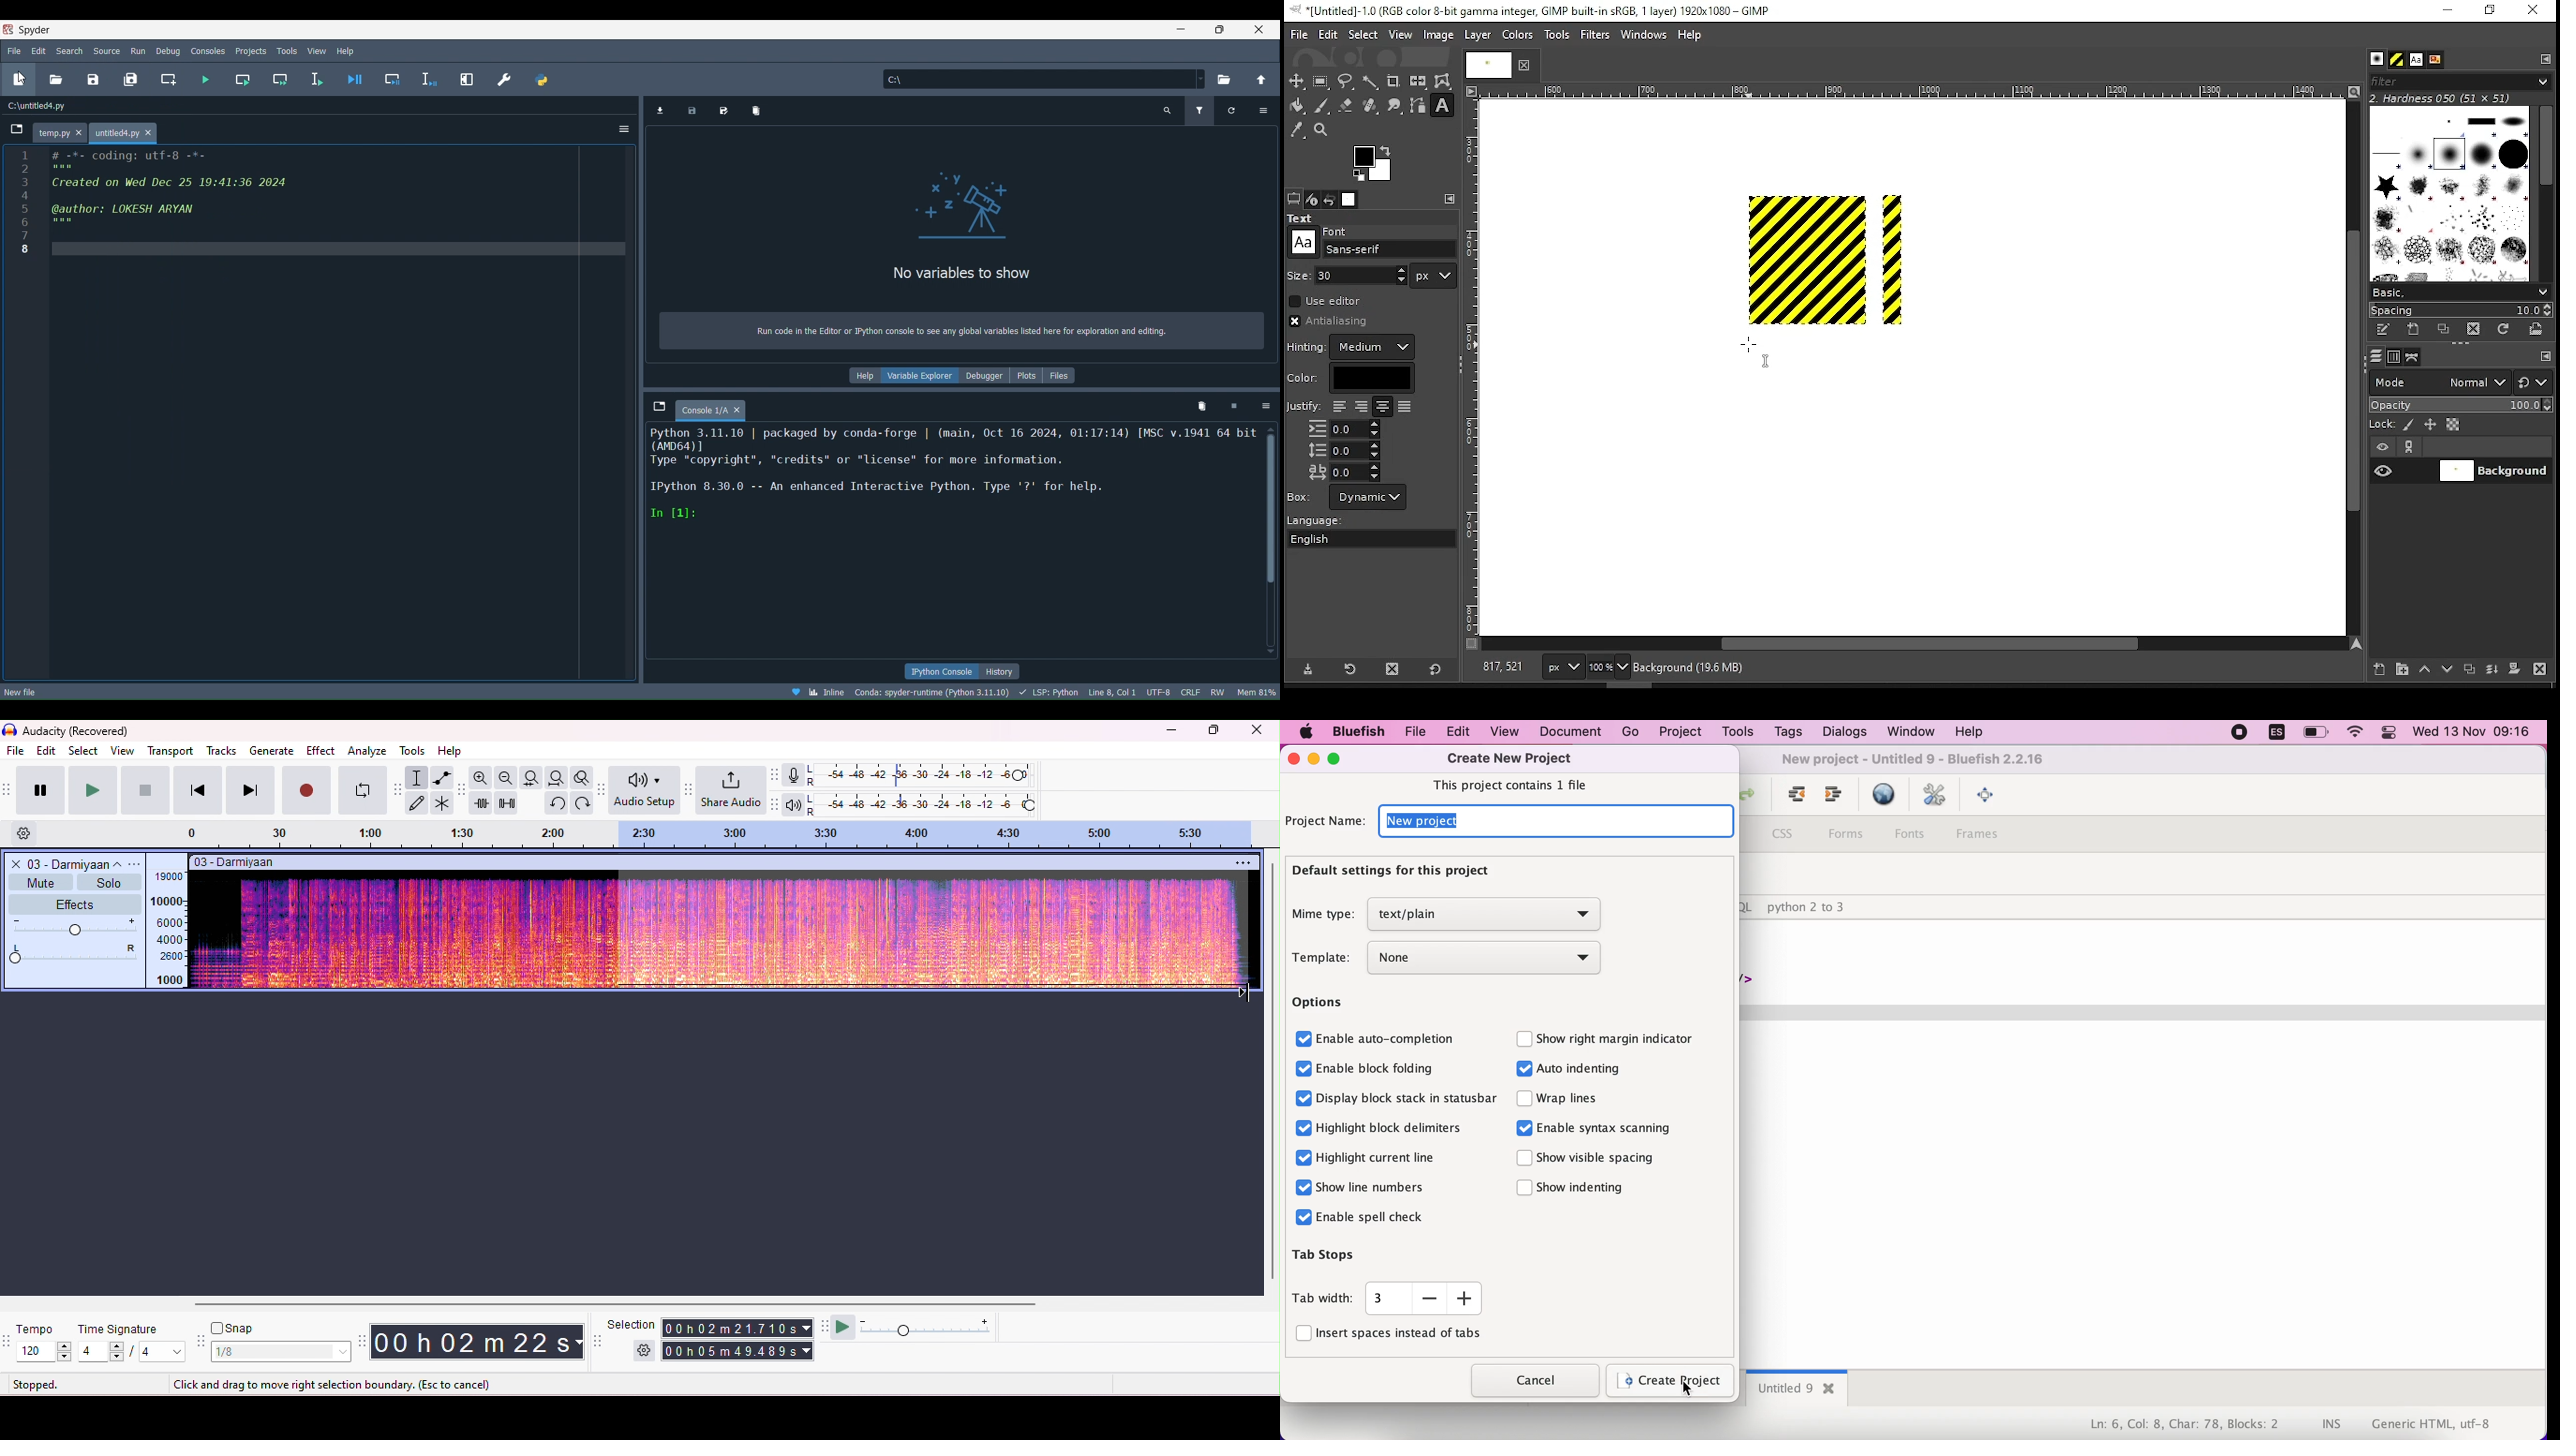 Image resolution: width=2576 pixels, height=1456 pixels. Describe the element at coordinates (1362, 33) in the screenshot. I see `select` at that location.